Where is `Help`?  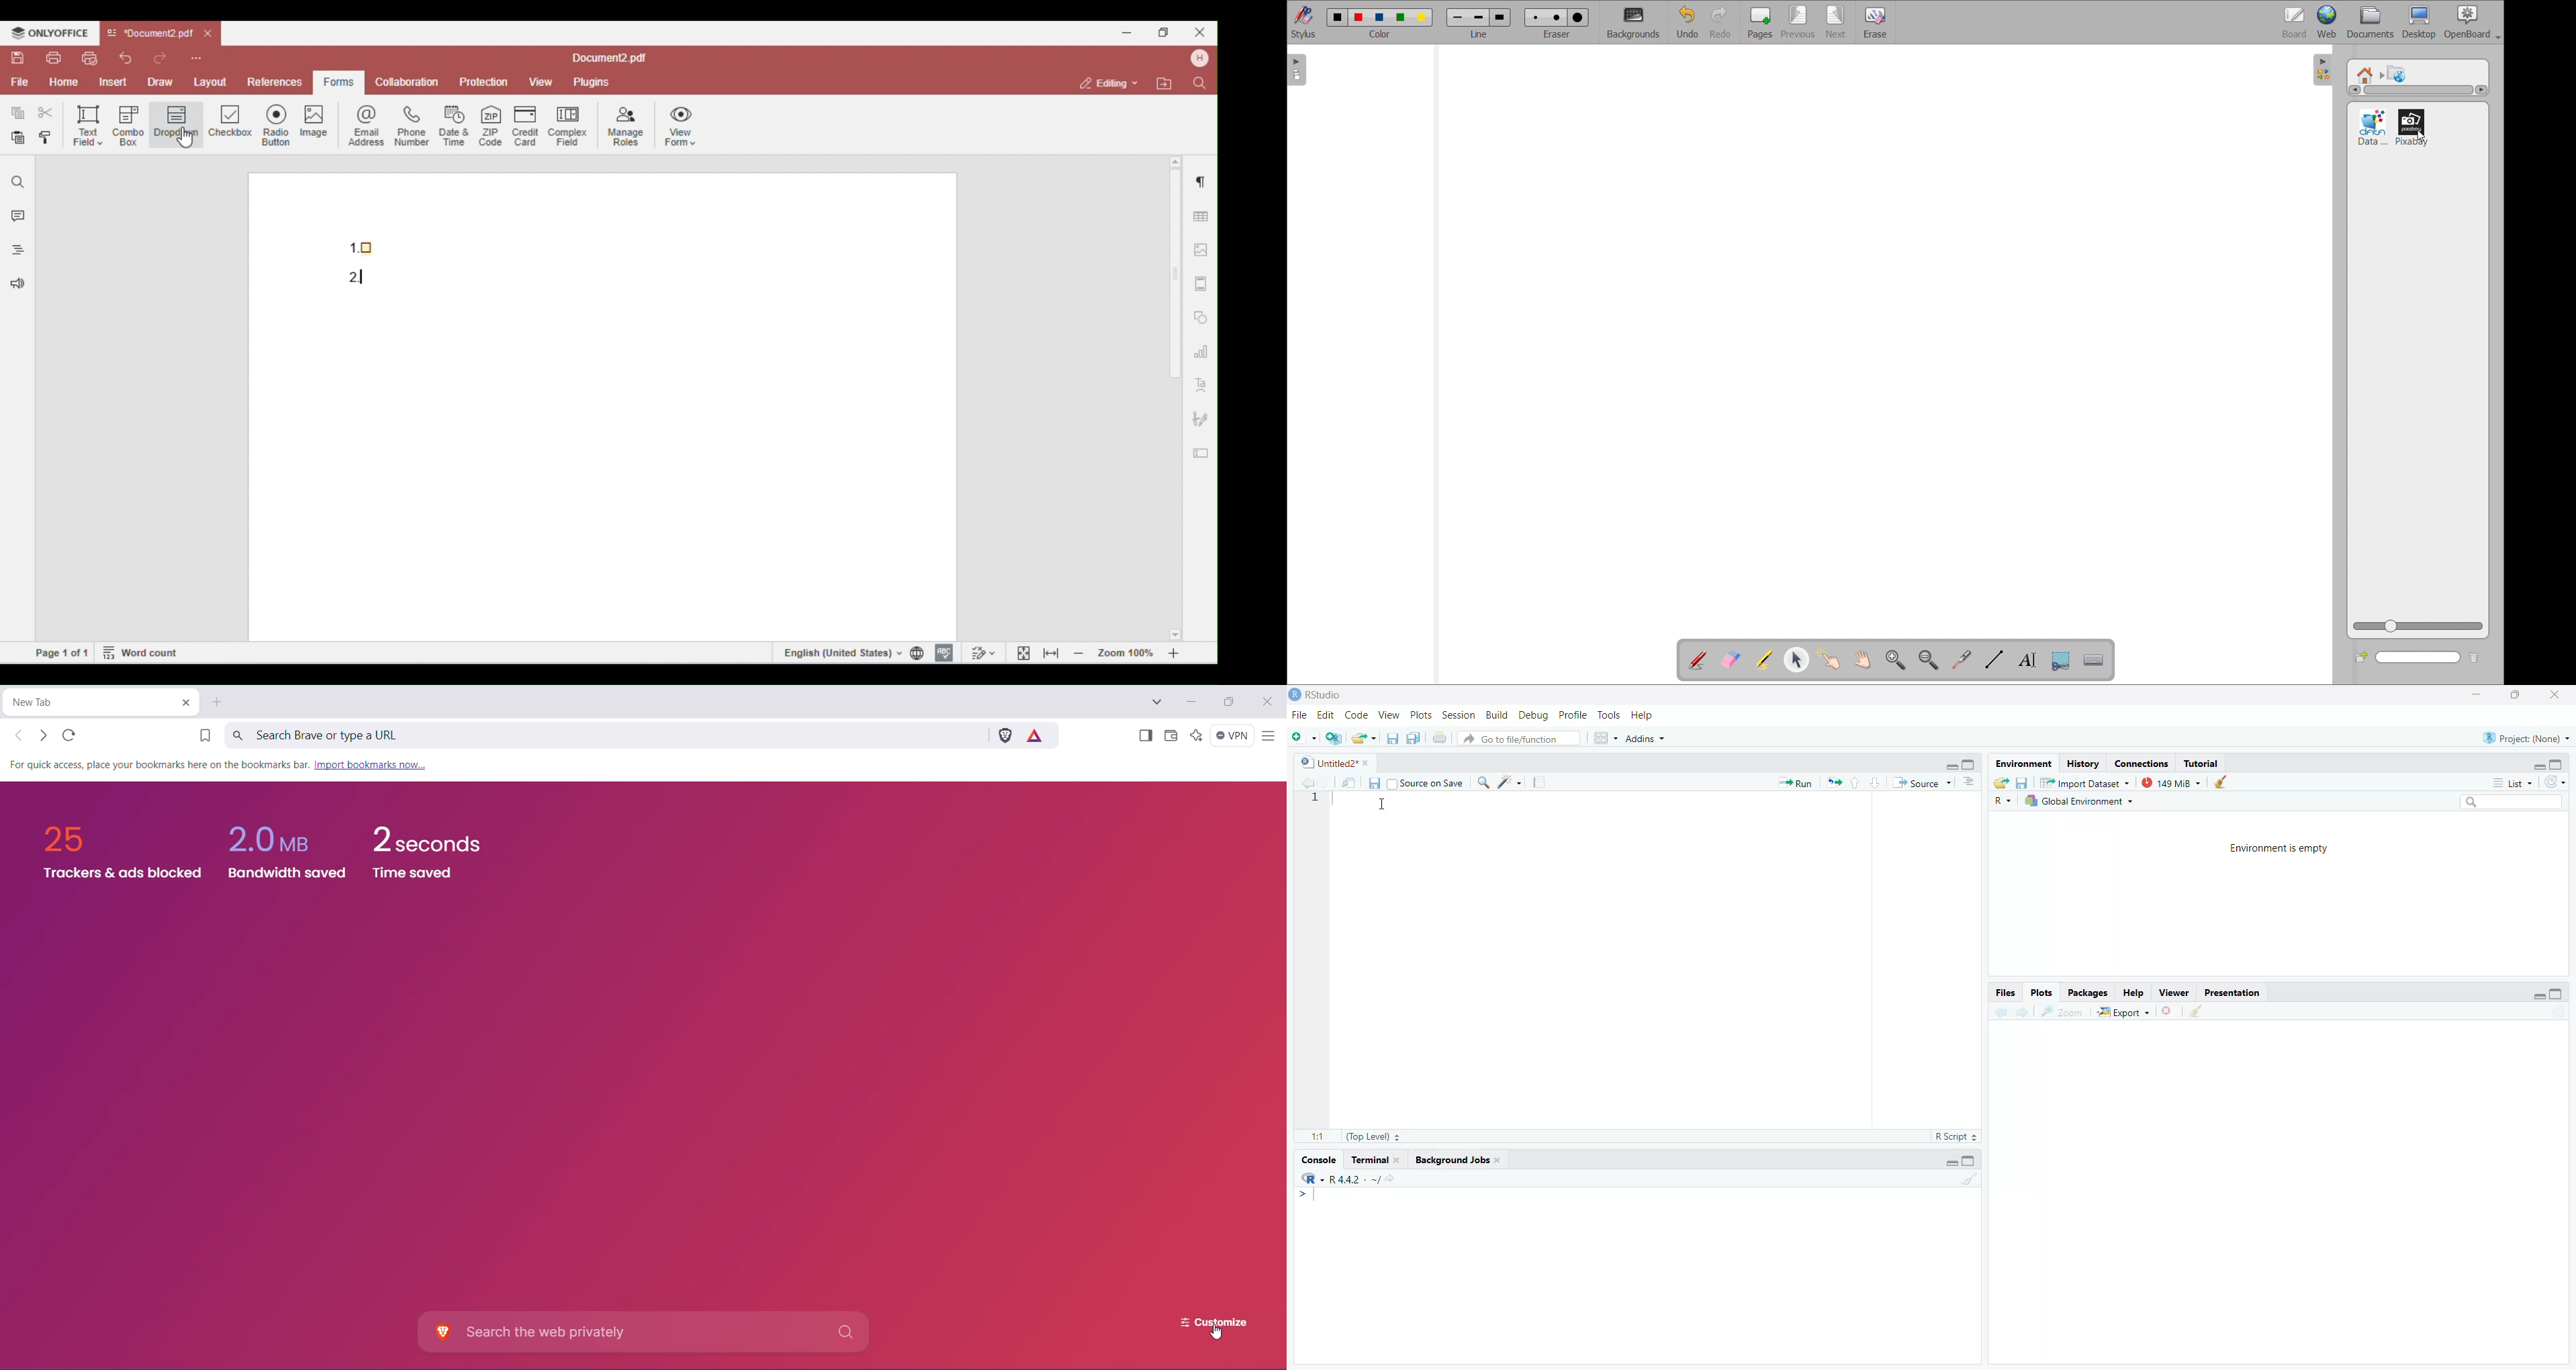 Help is located at coordinates (2134, 991).